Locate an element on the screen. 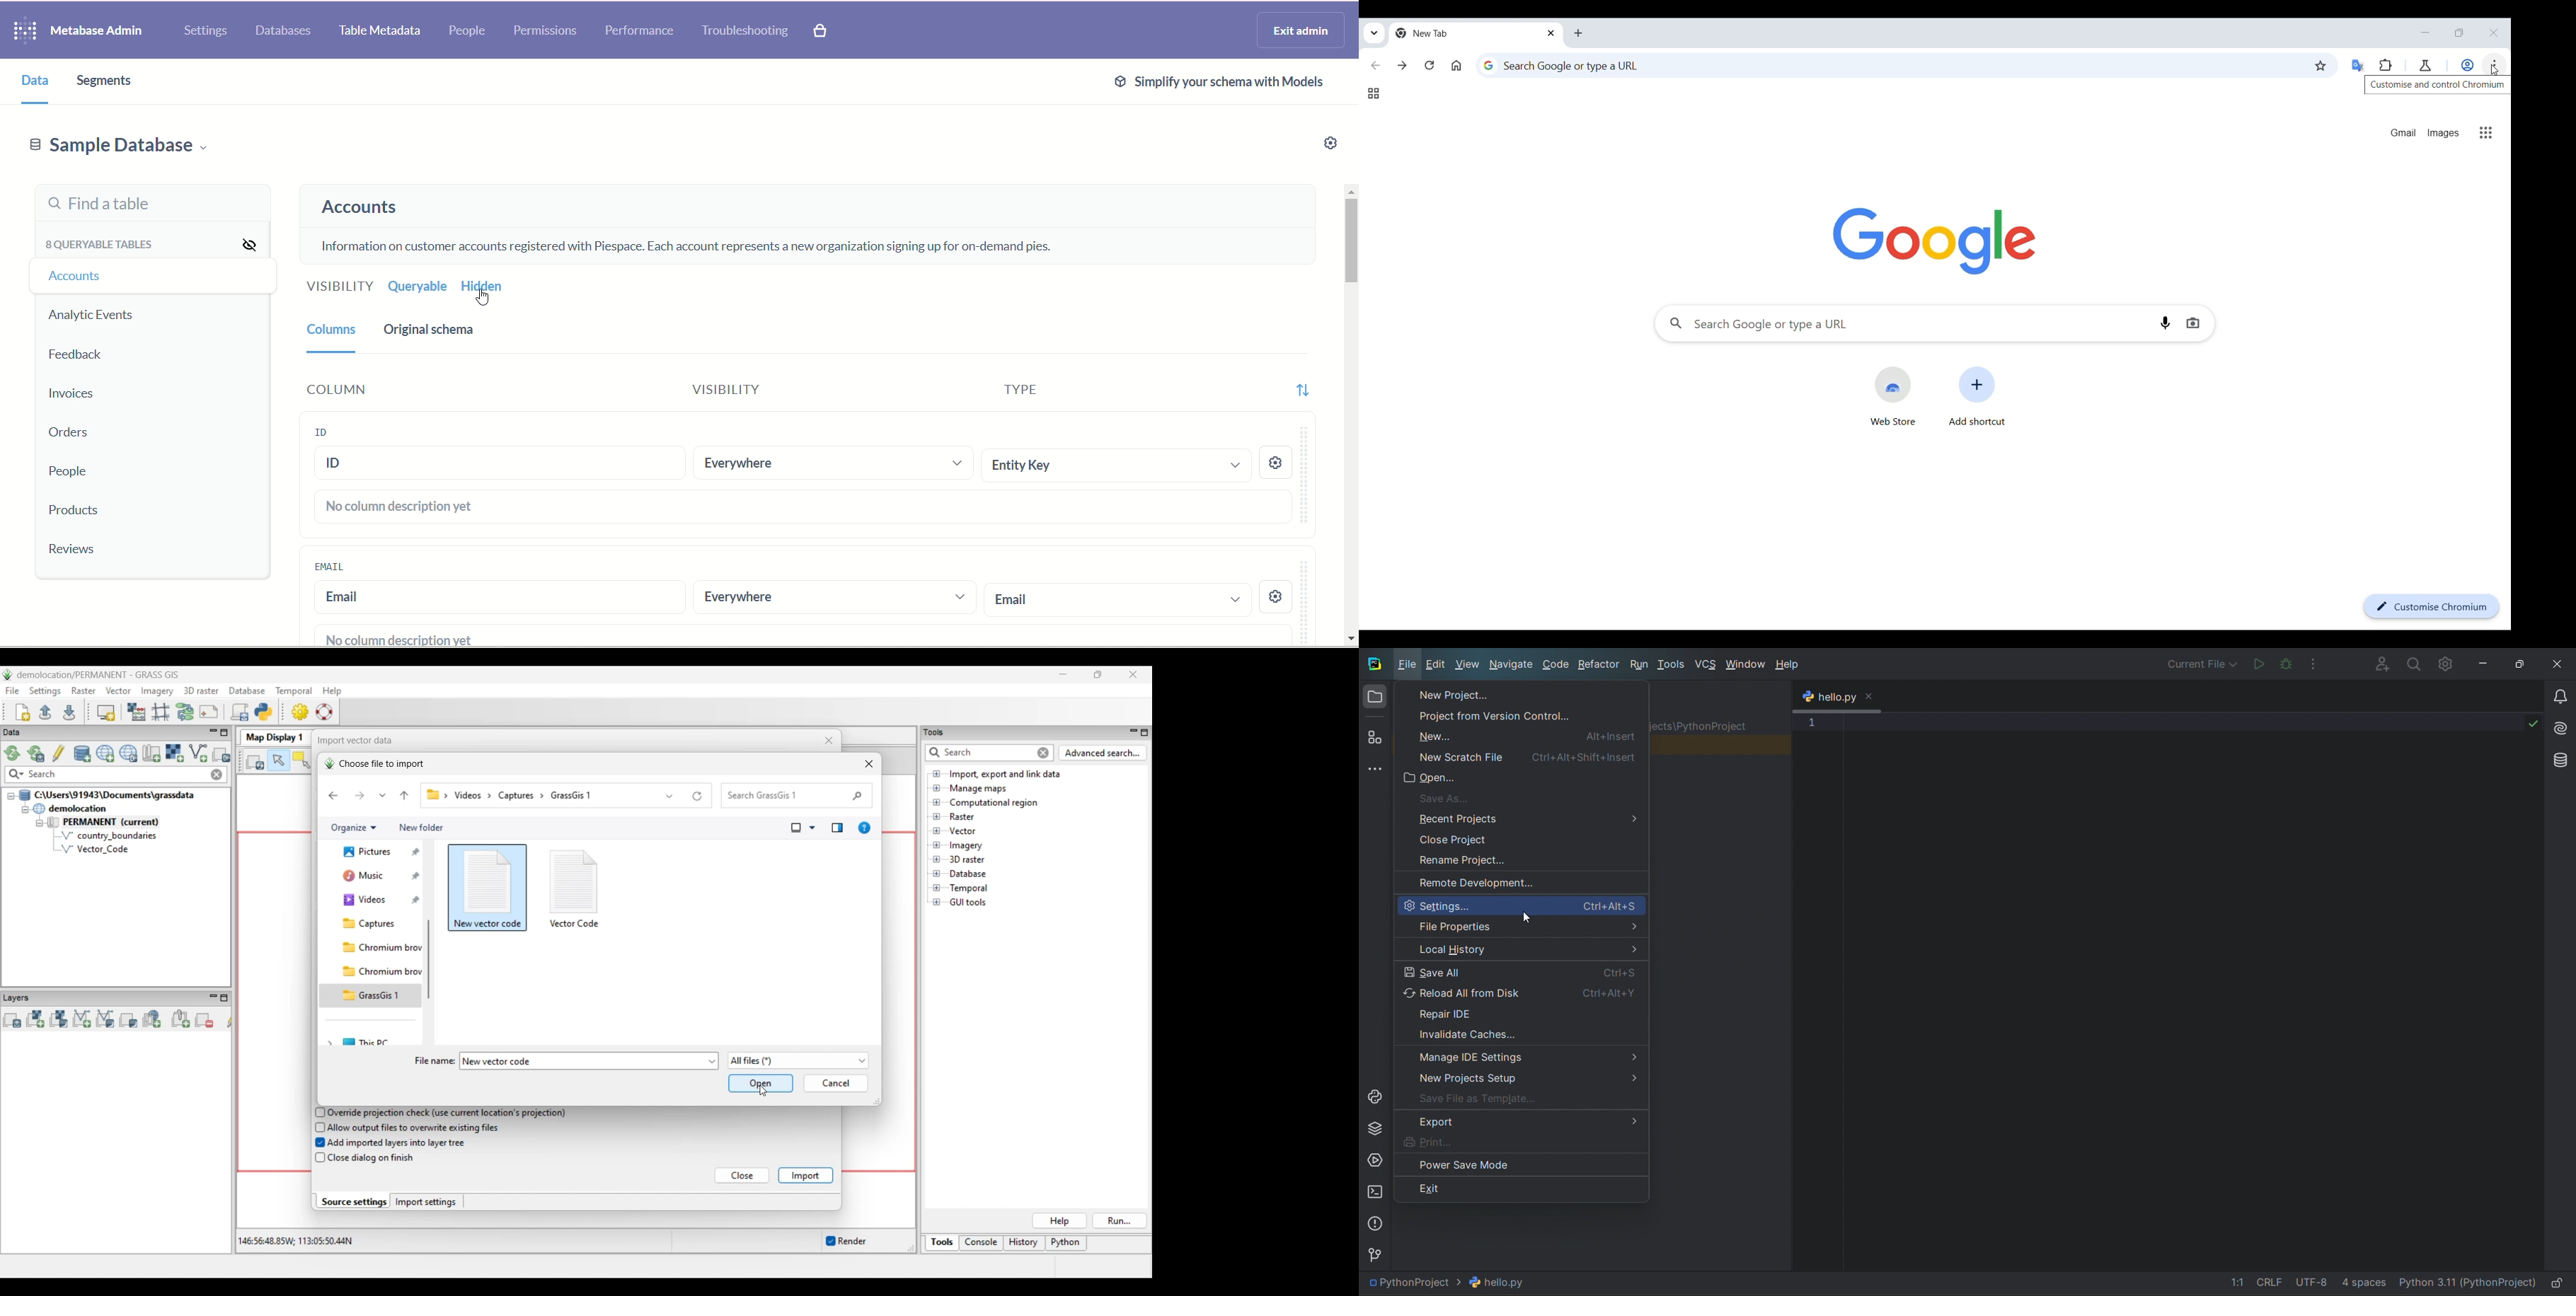 The image size is (2576, 1316). problems is located at coordinates (1373, 1221).